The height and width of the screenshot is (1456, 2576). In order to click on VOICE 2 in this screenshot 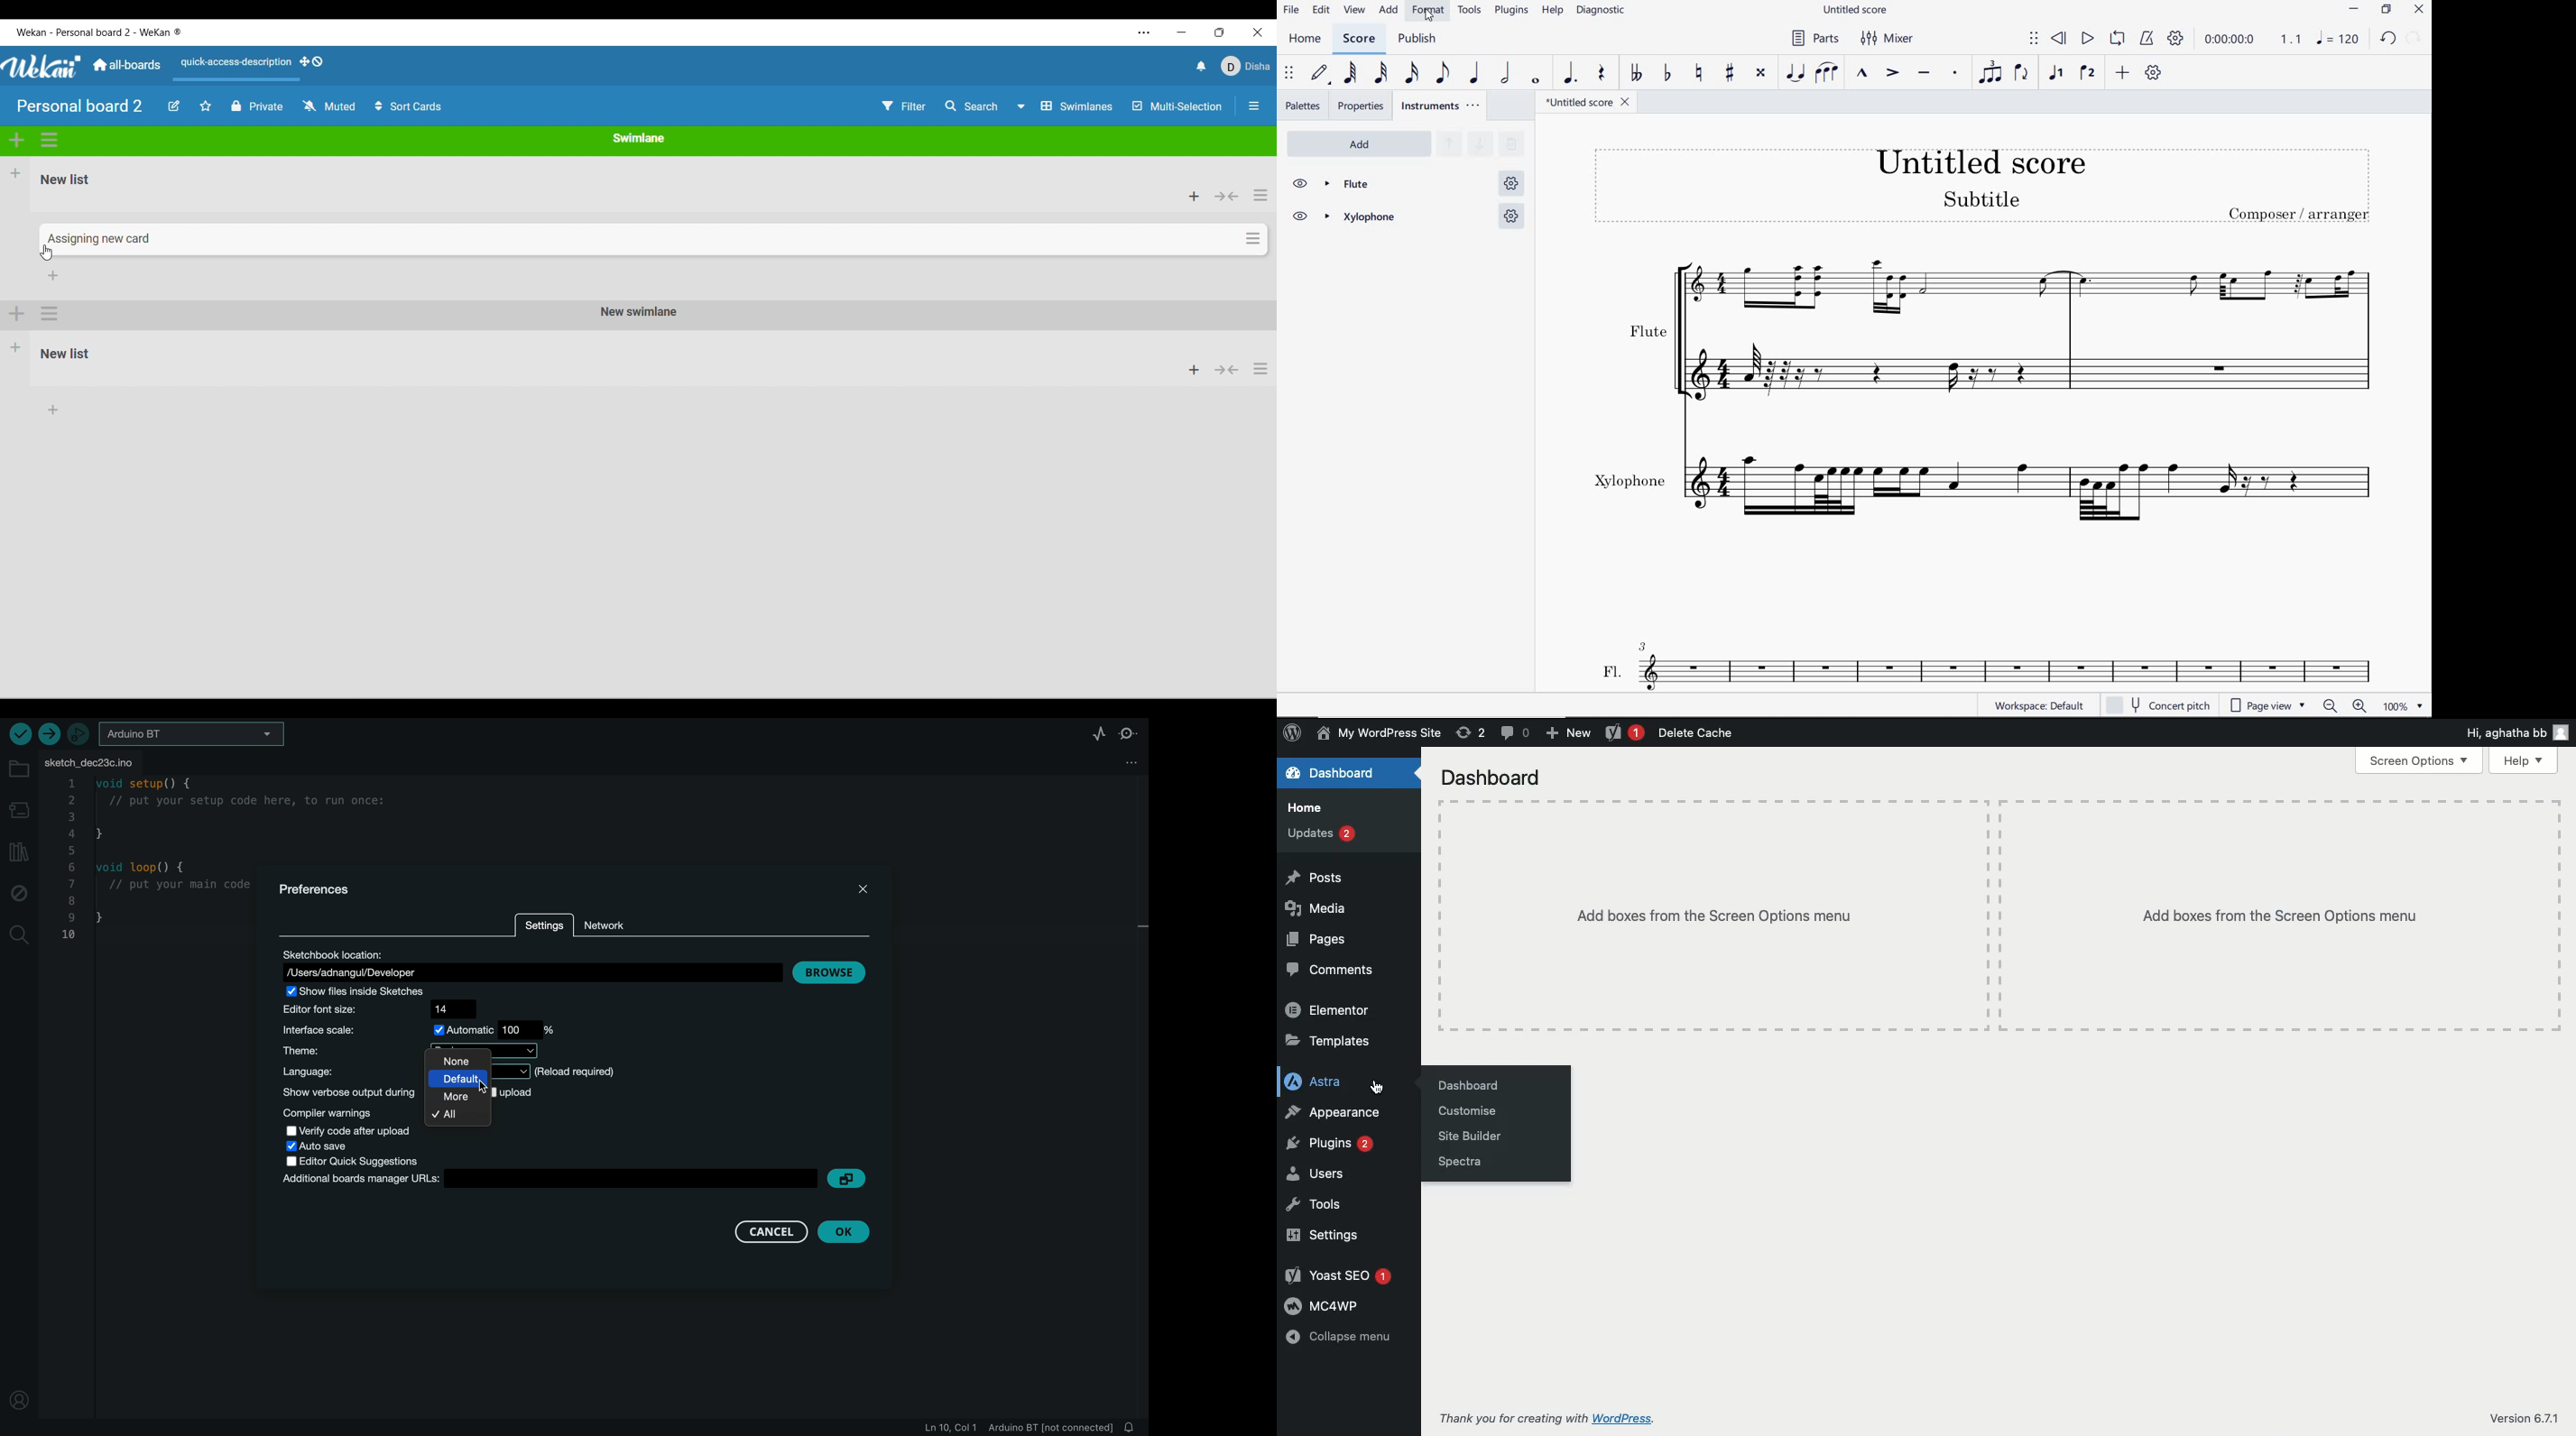, I will do `click(2086, 74)`.